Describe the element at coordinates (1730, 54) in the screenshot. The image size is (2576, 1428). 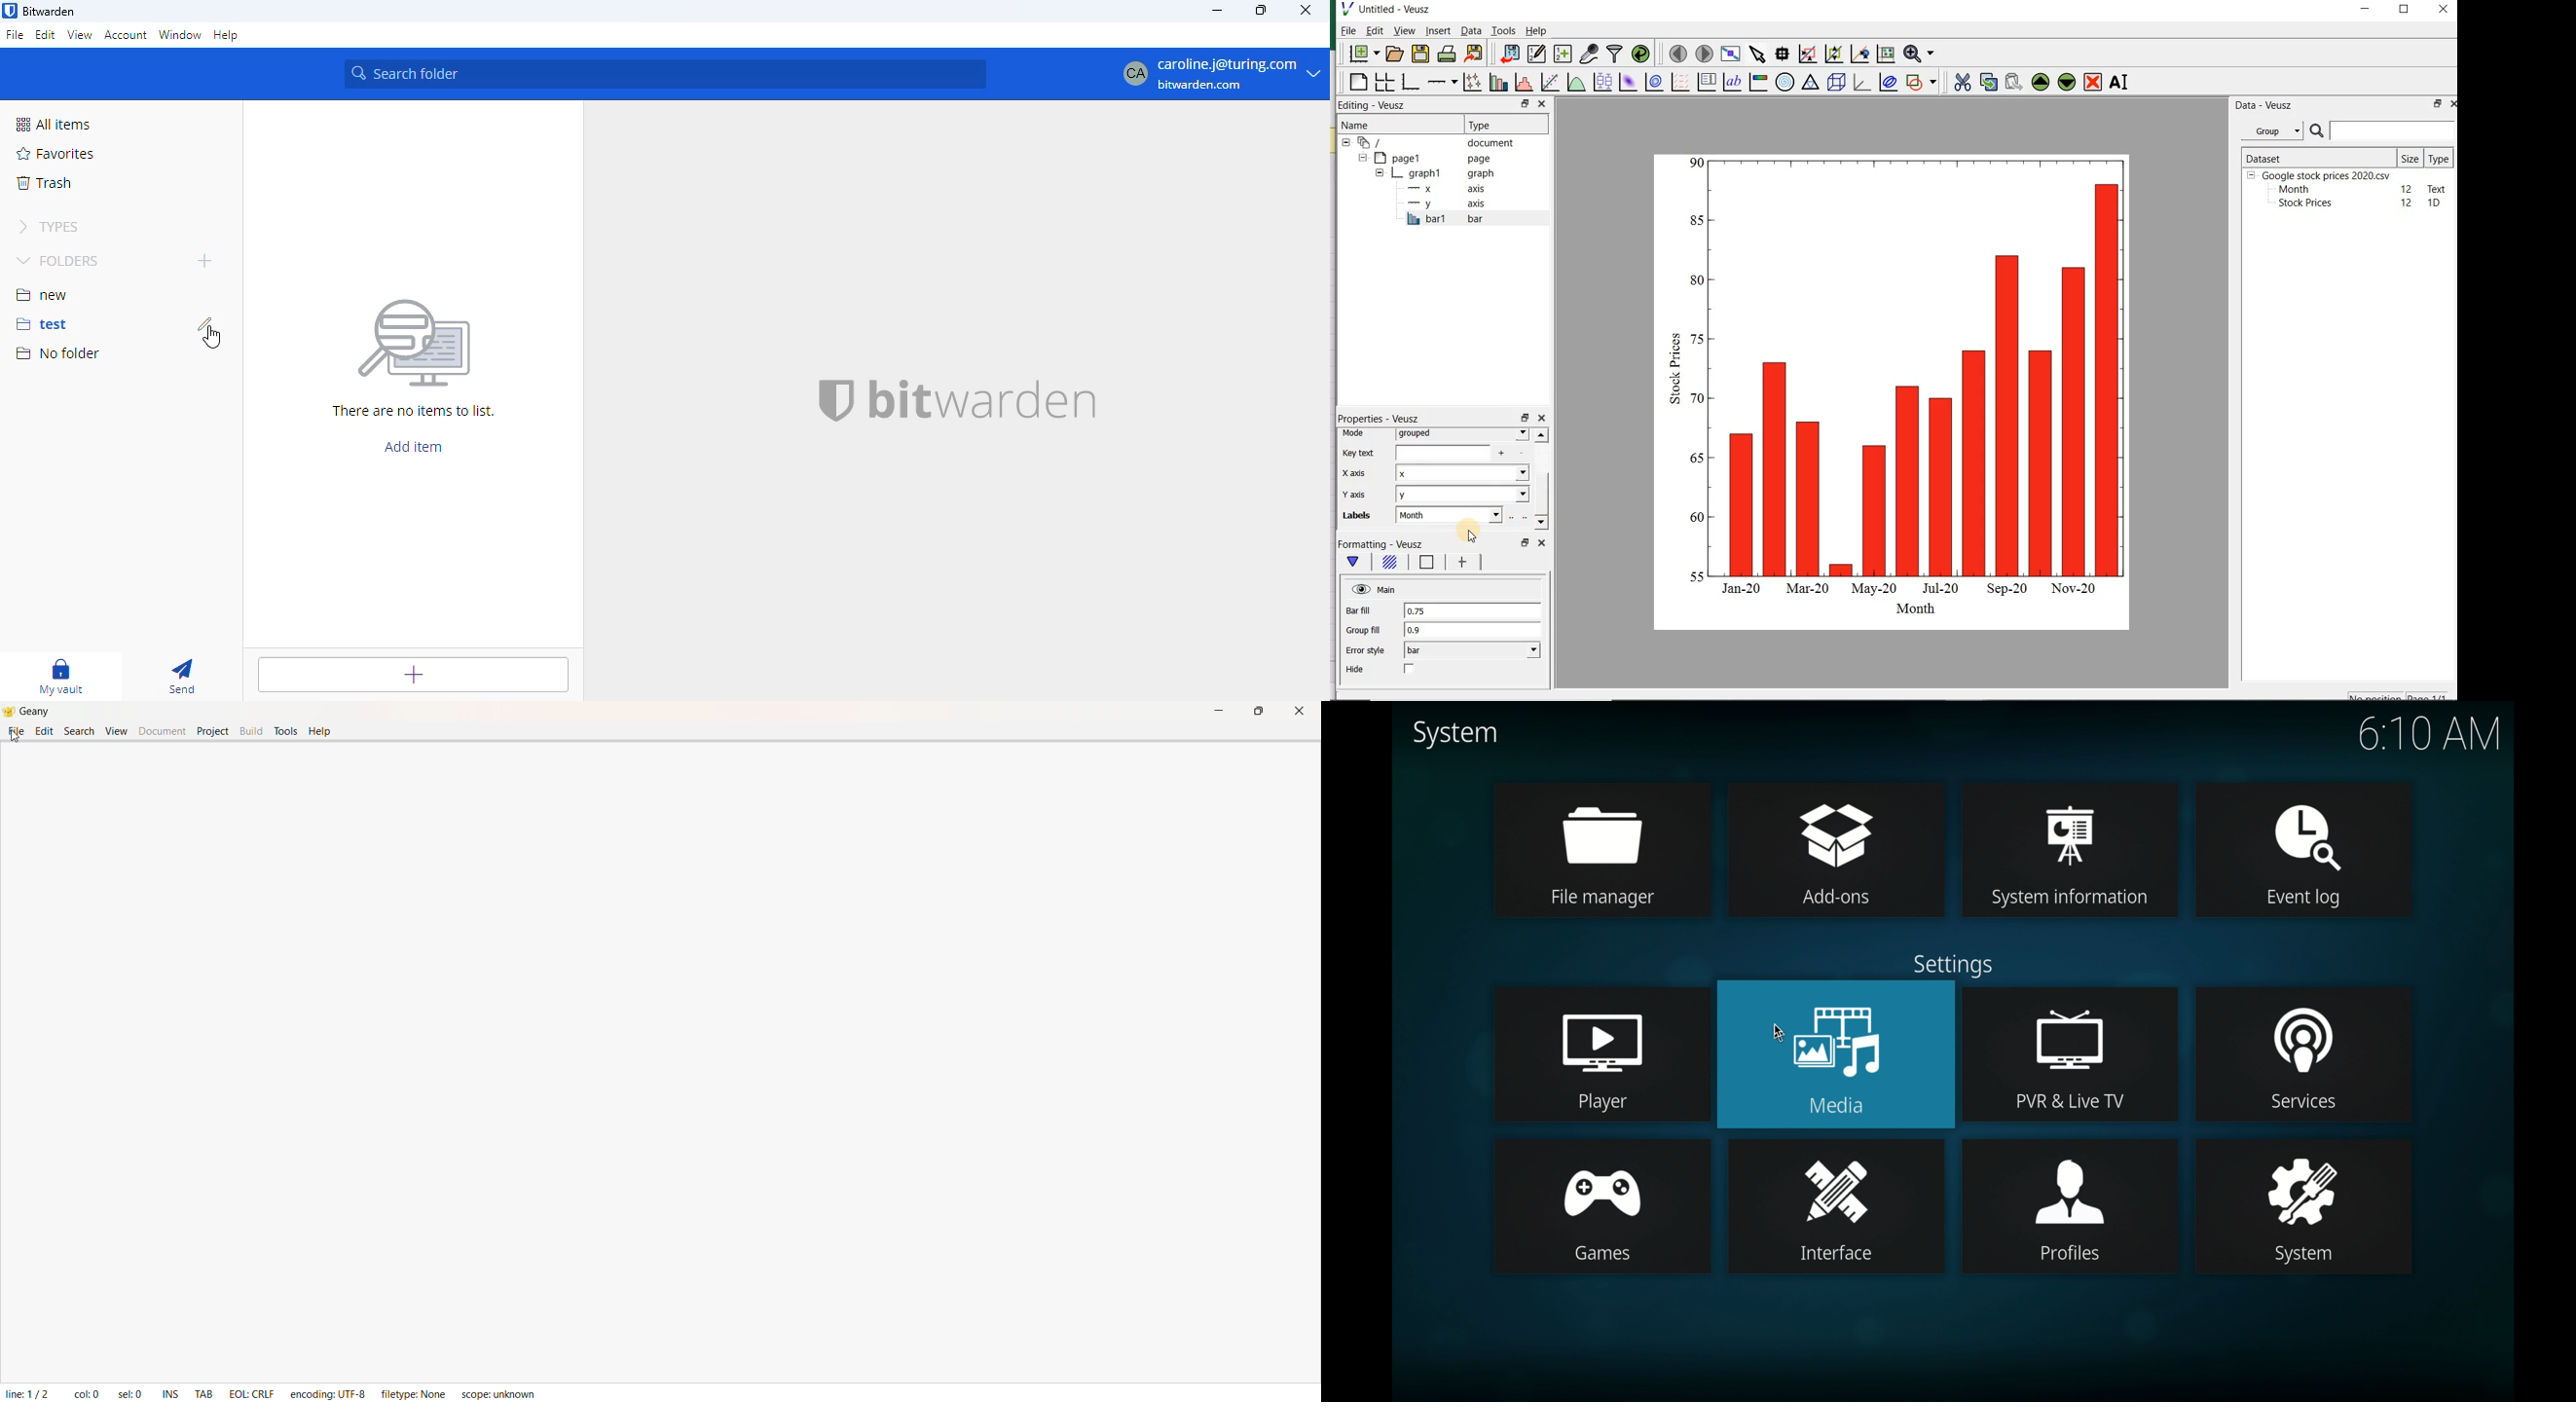
I see `view plot full screen` at that location.